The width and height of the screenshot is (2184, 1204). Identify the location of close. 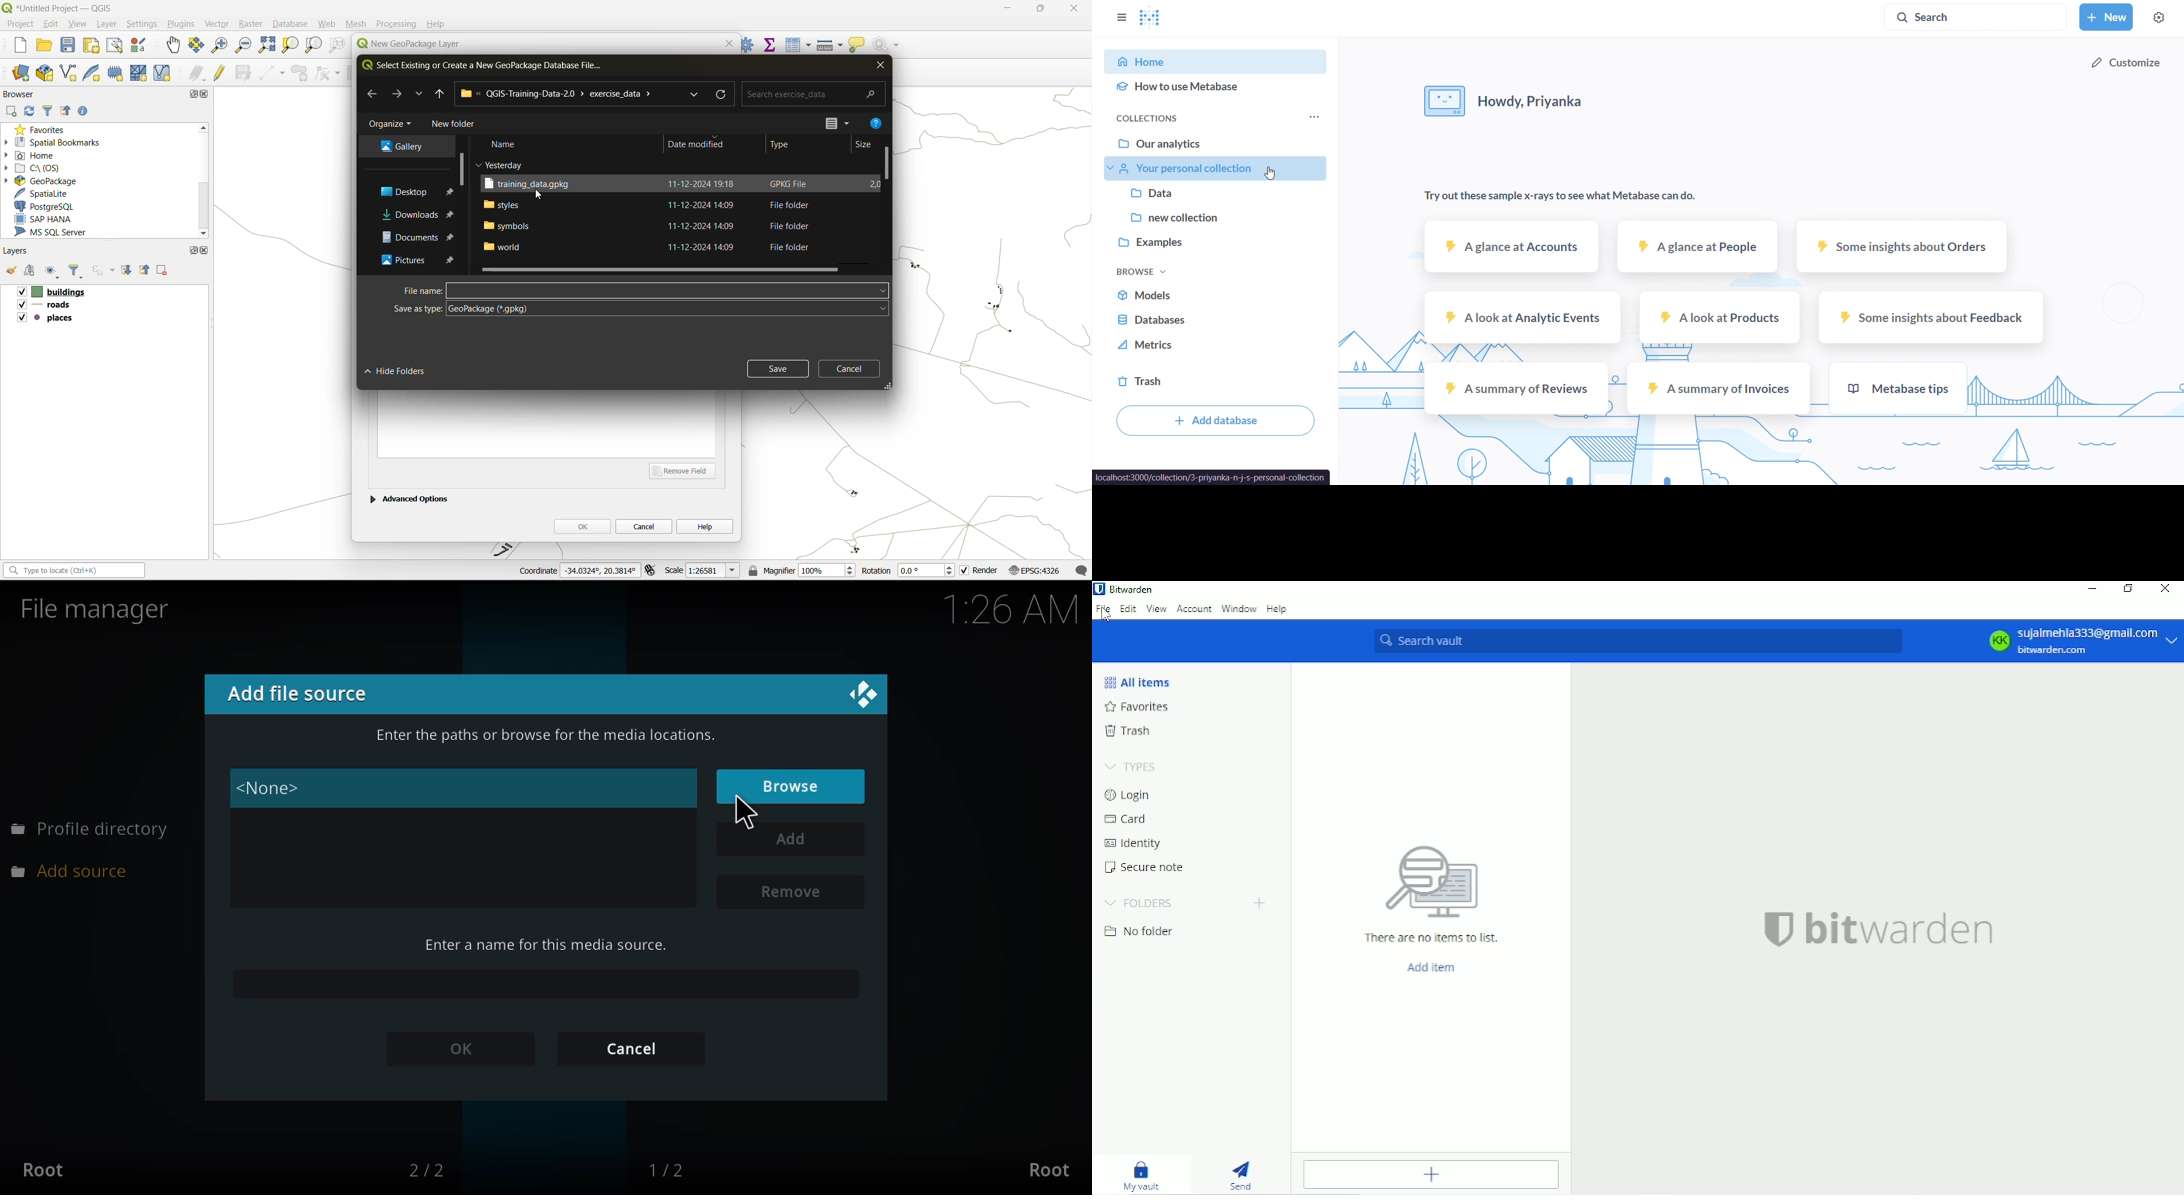
(862, 691).